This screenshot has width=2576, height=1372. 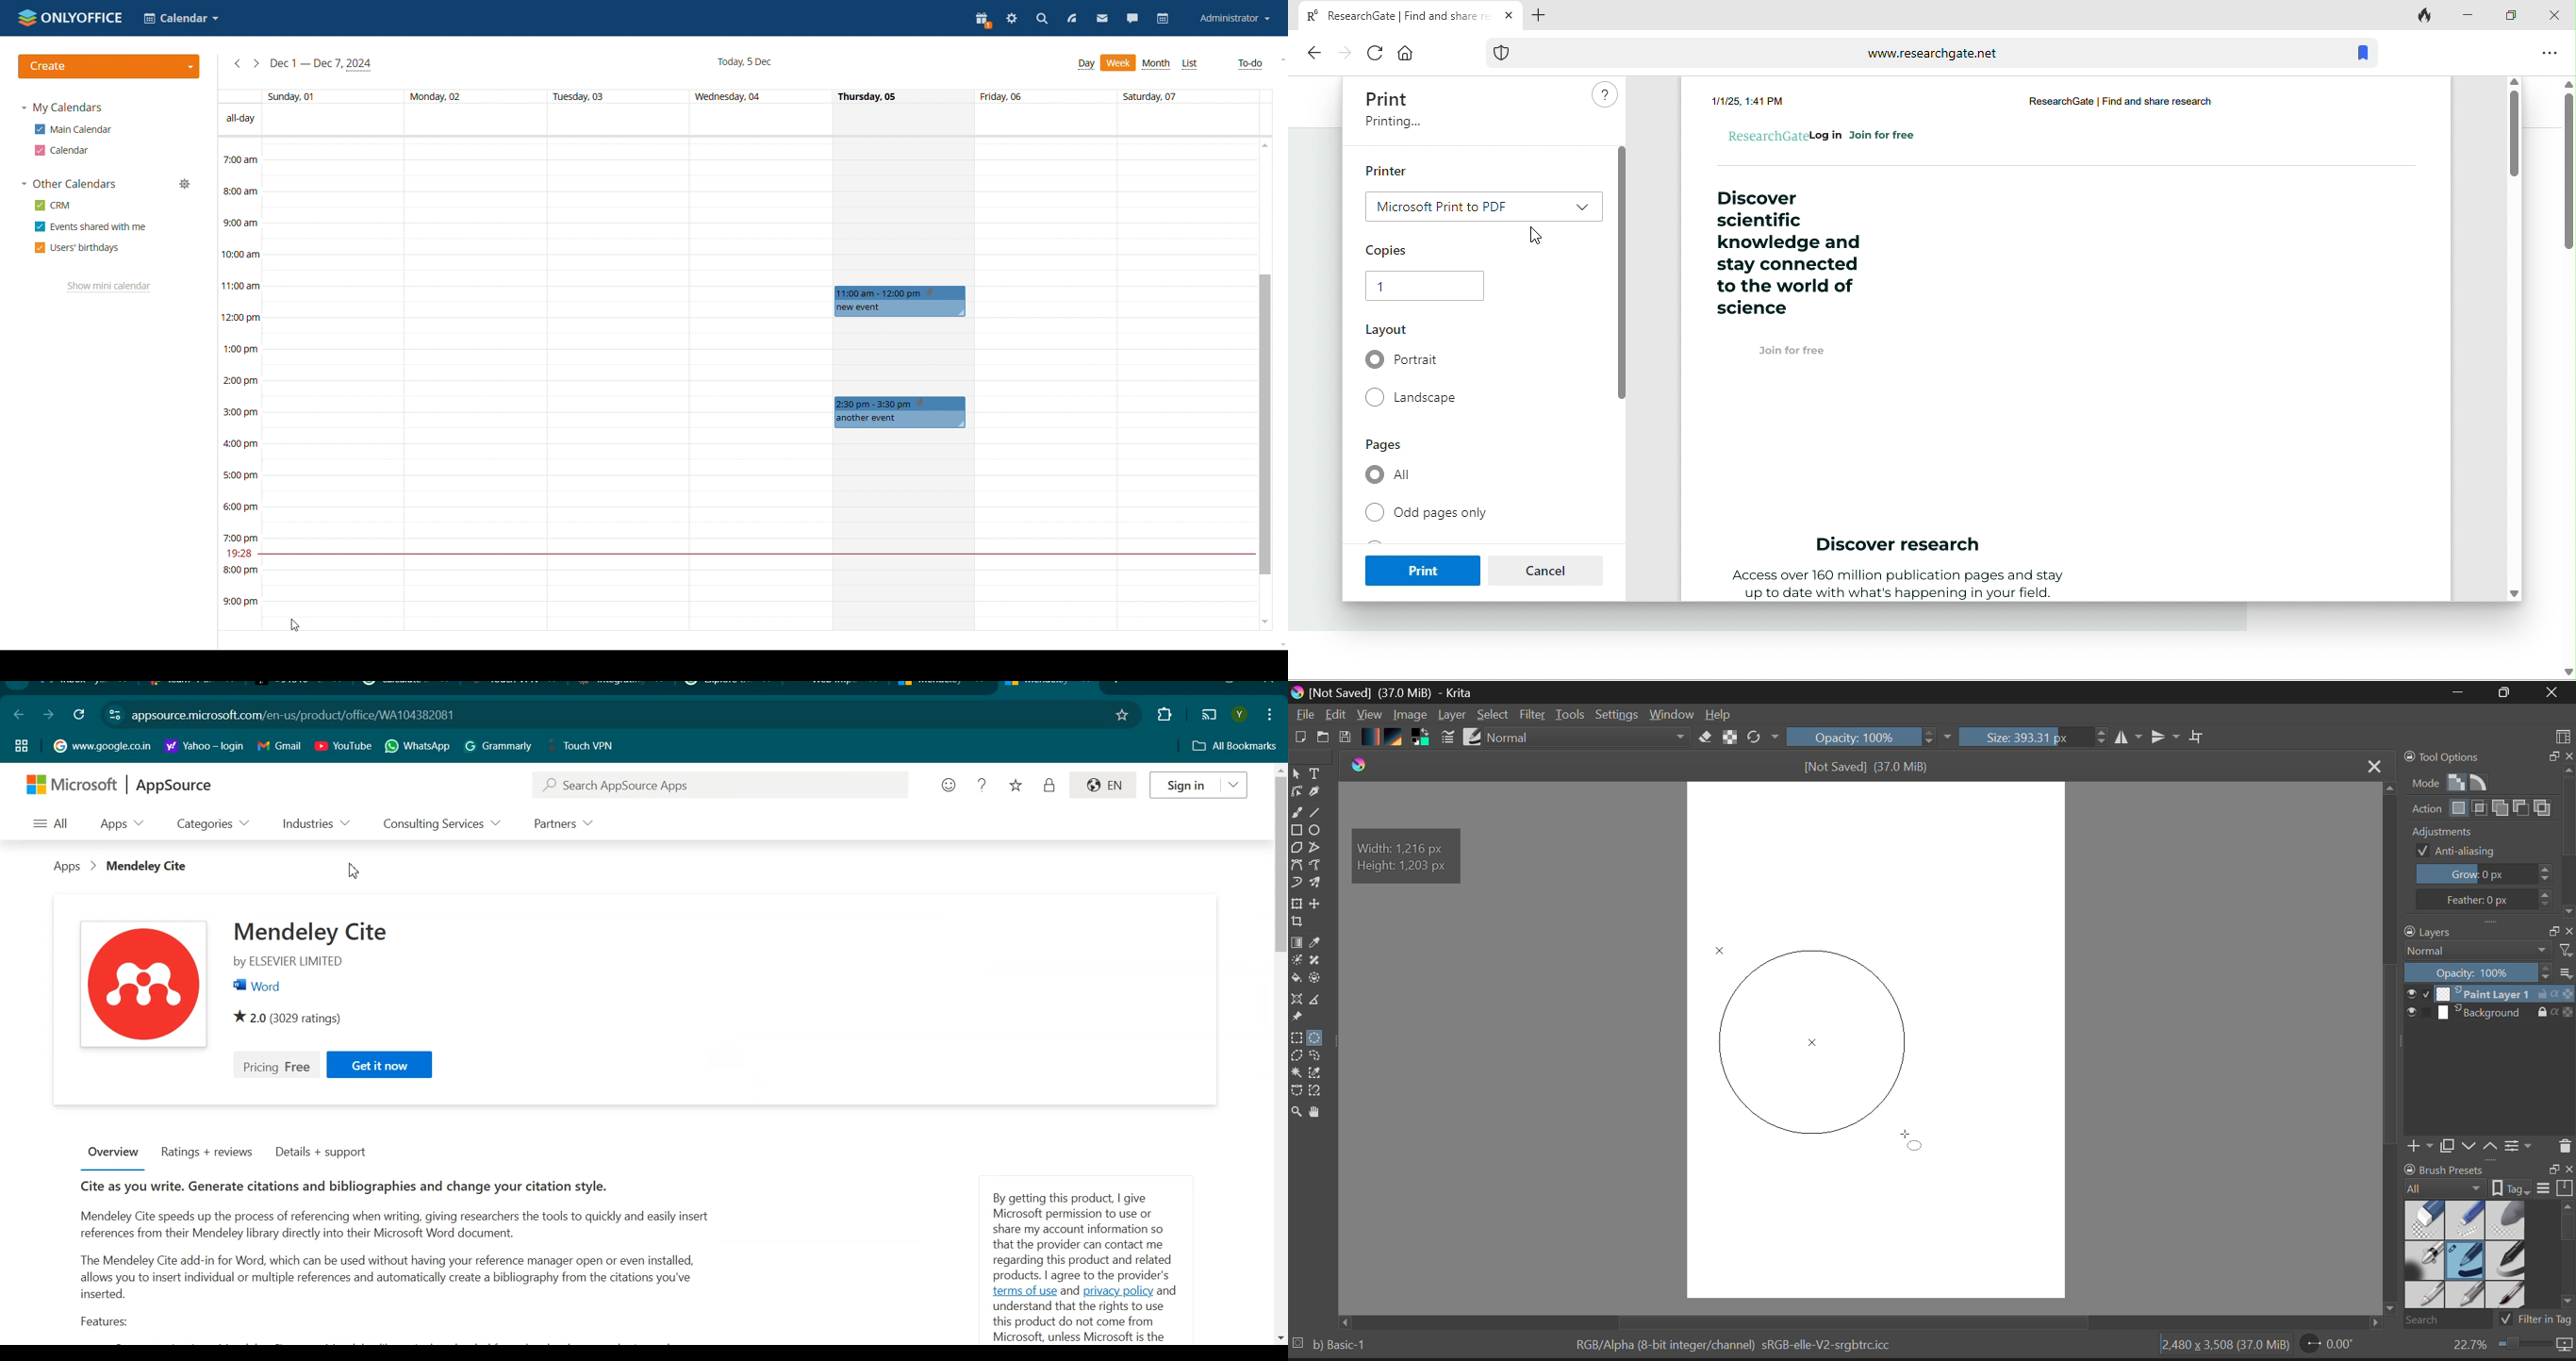 I want to click on Search bar, so click(x=719, y=785).